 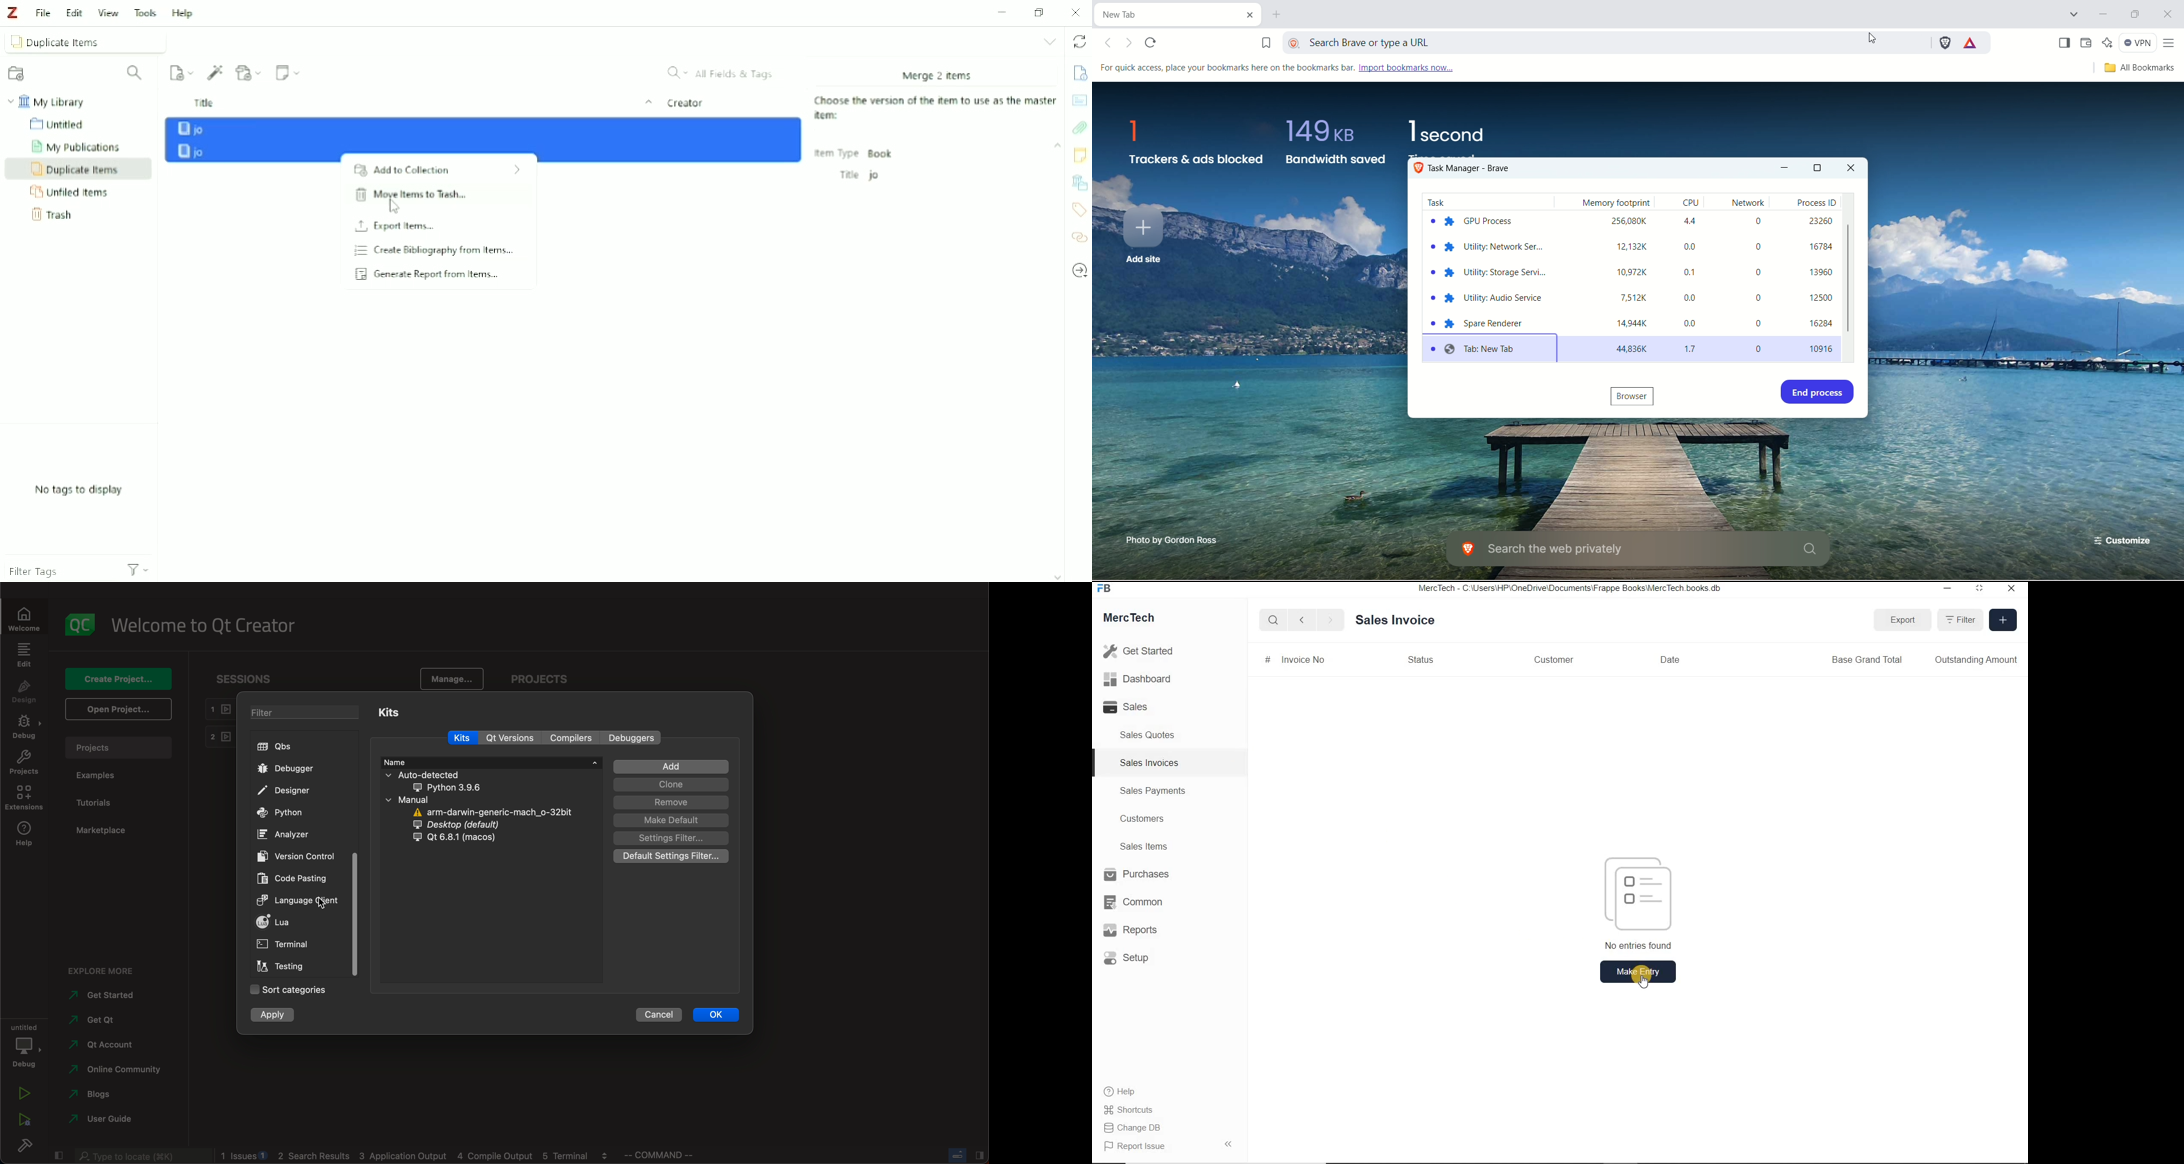 I want to click on python, so click(x=286, y=813).